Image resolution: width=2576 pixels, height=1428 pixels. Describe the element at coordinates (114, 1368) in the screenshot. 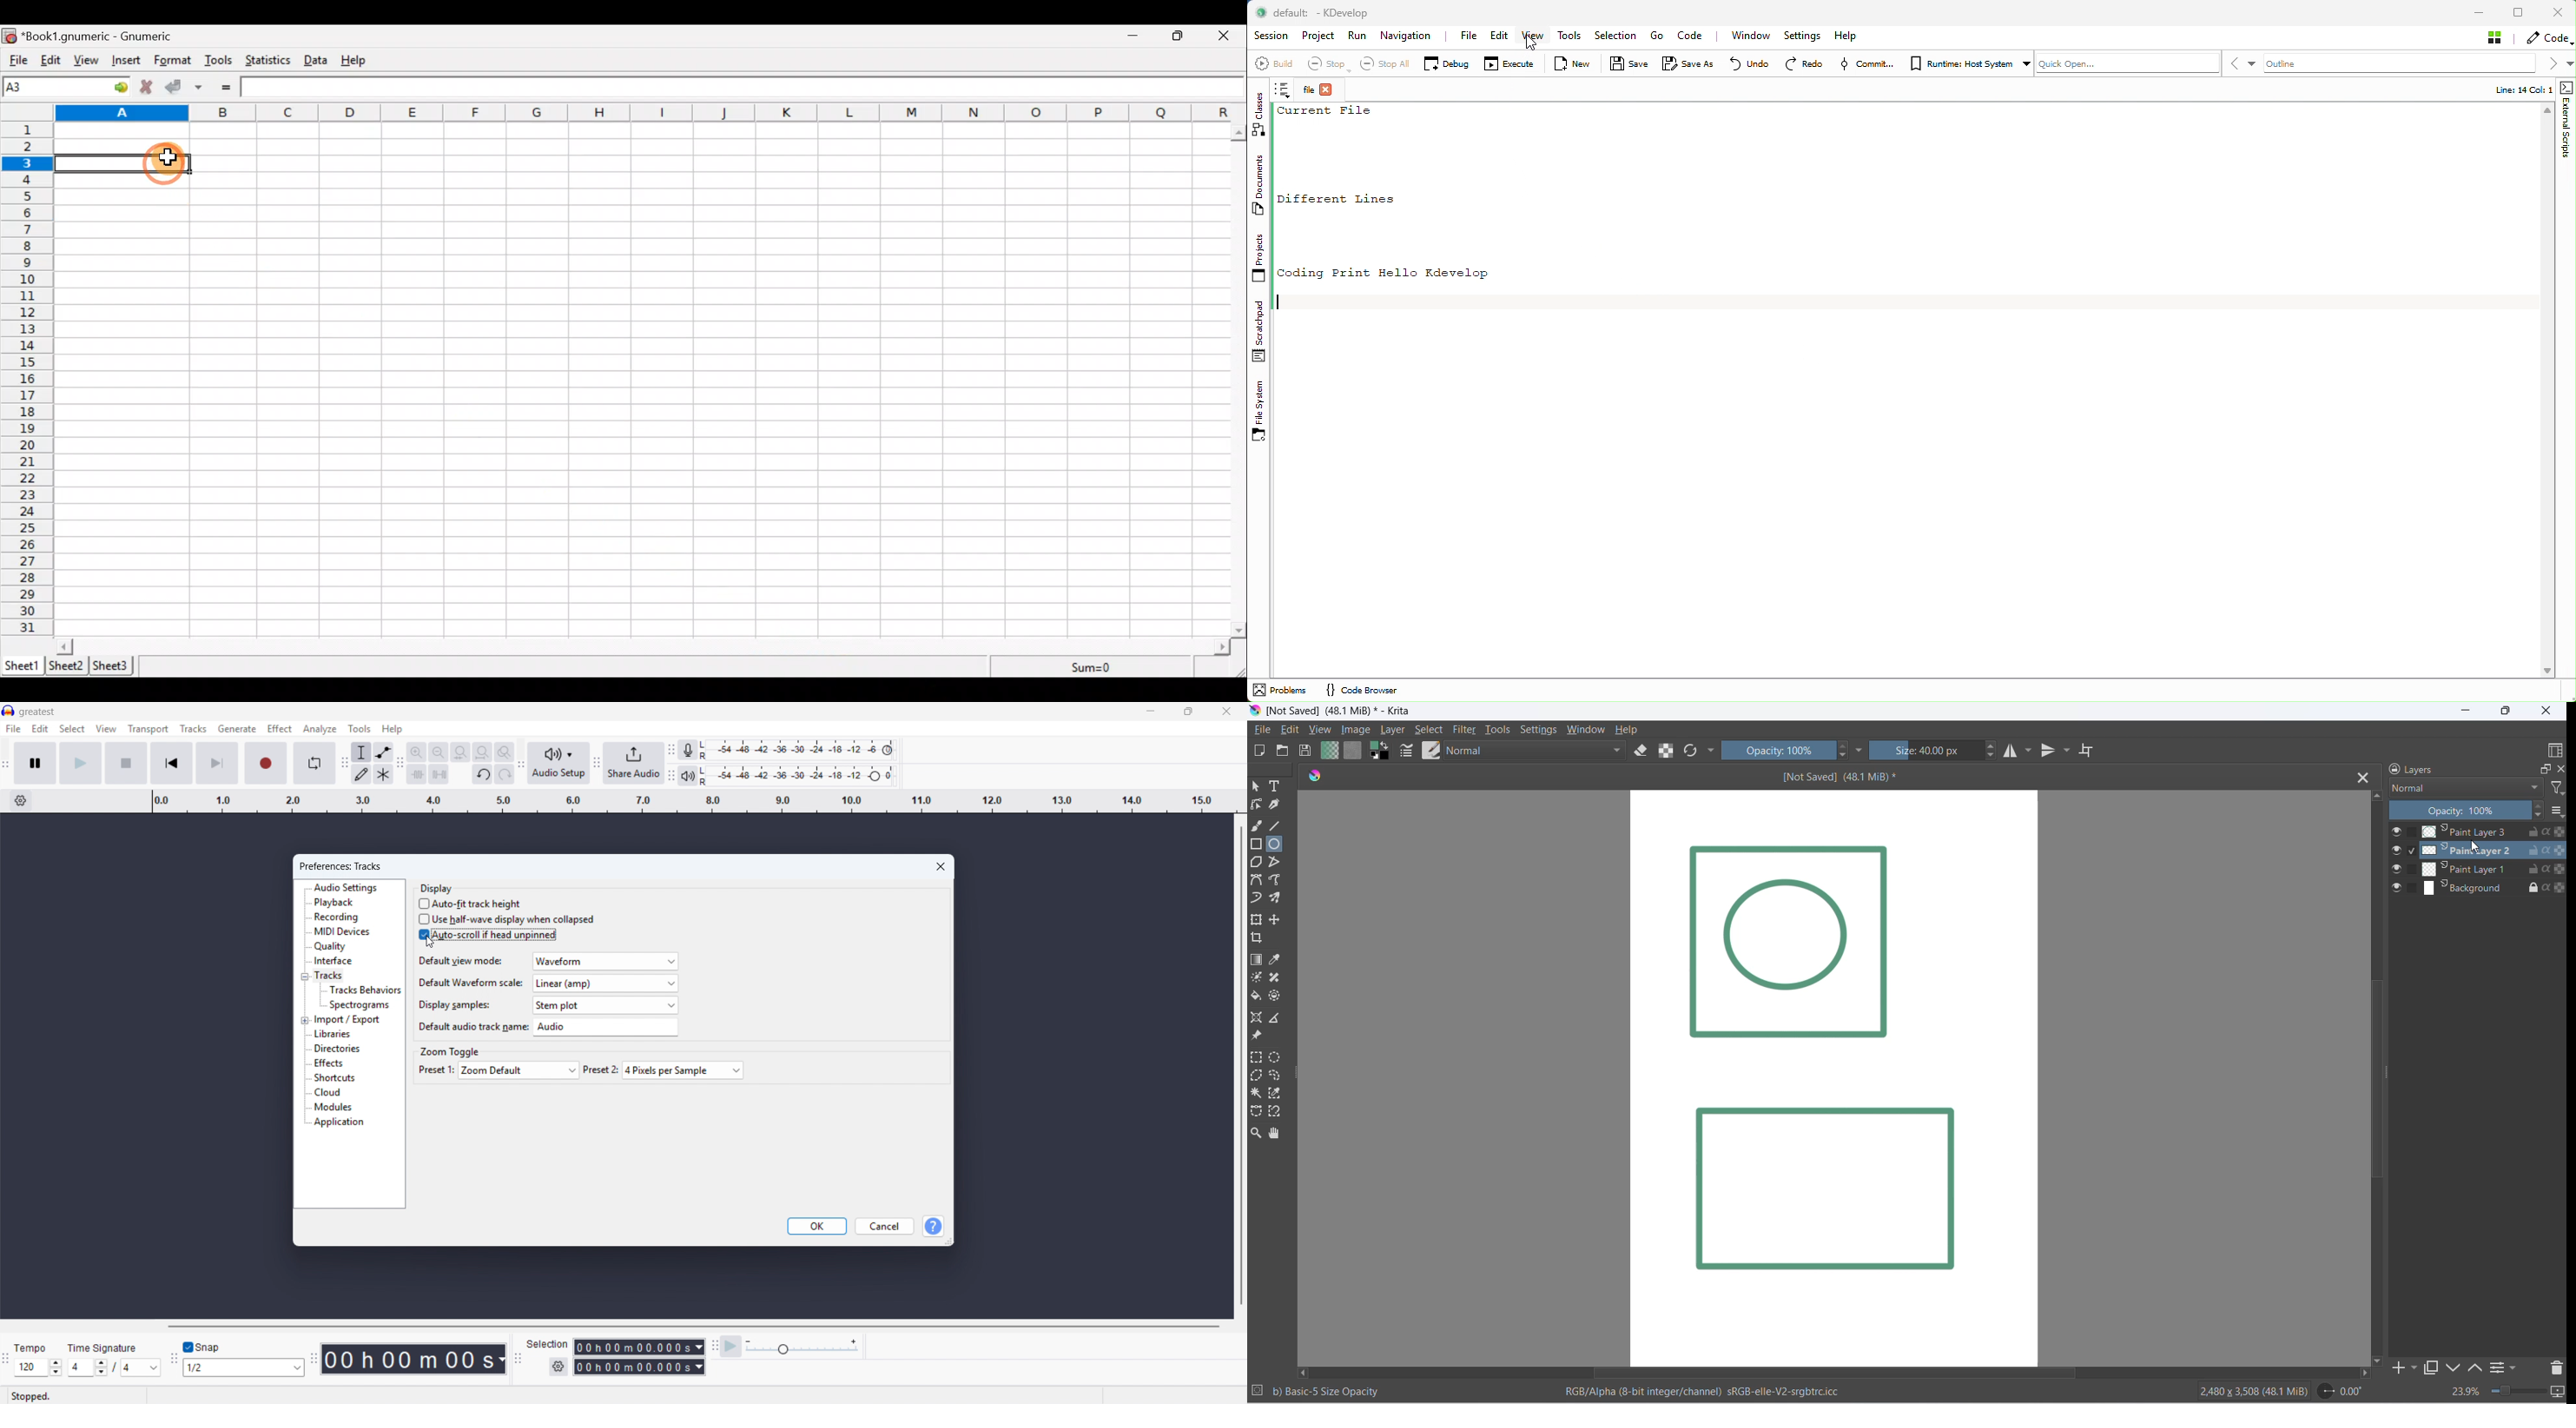

I see `Set time signature ` at that location.